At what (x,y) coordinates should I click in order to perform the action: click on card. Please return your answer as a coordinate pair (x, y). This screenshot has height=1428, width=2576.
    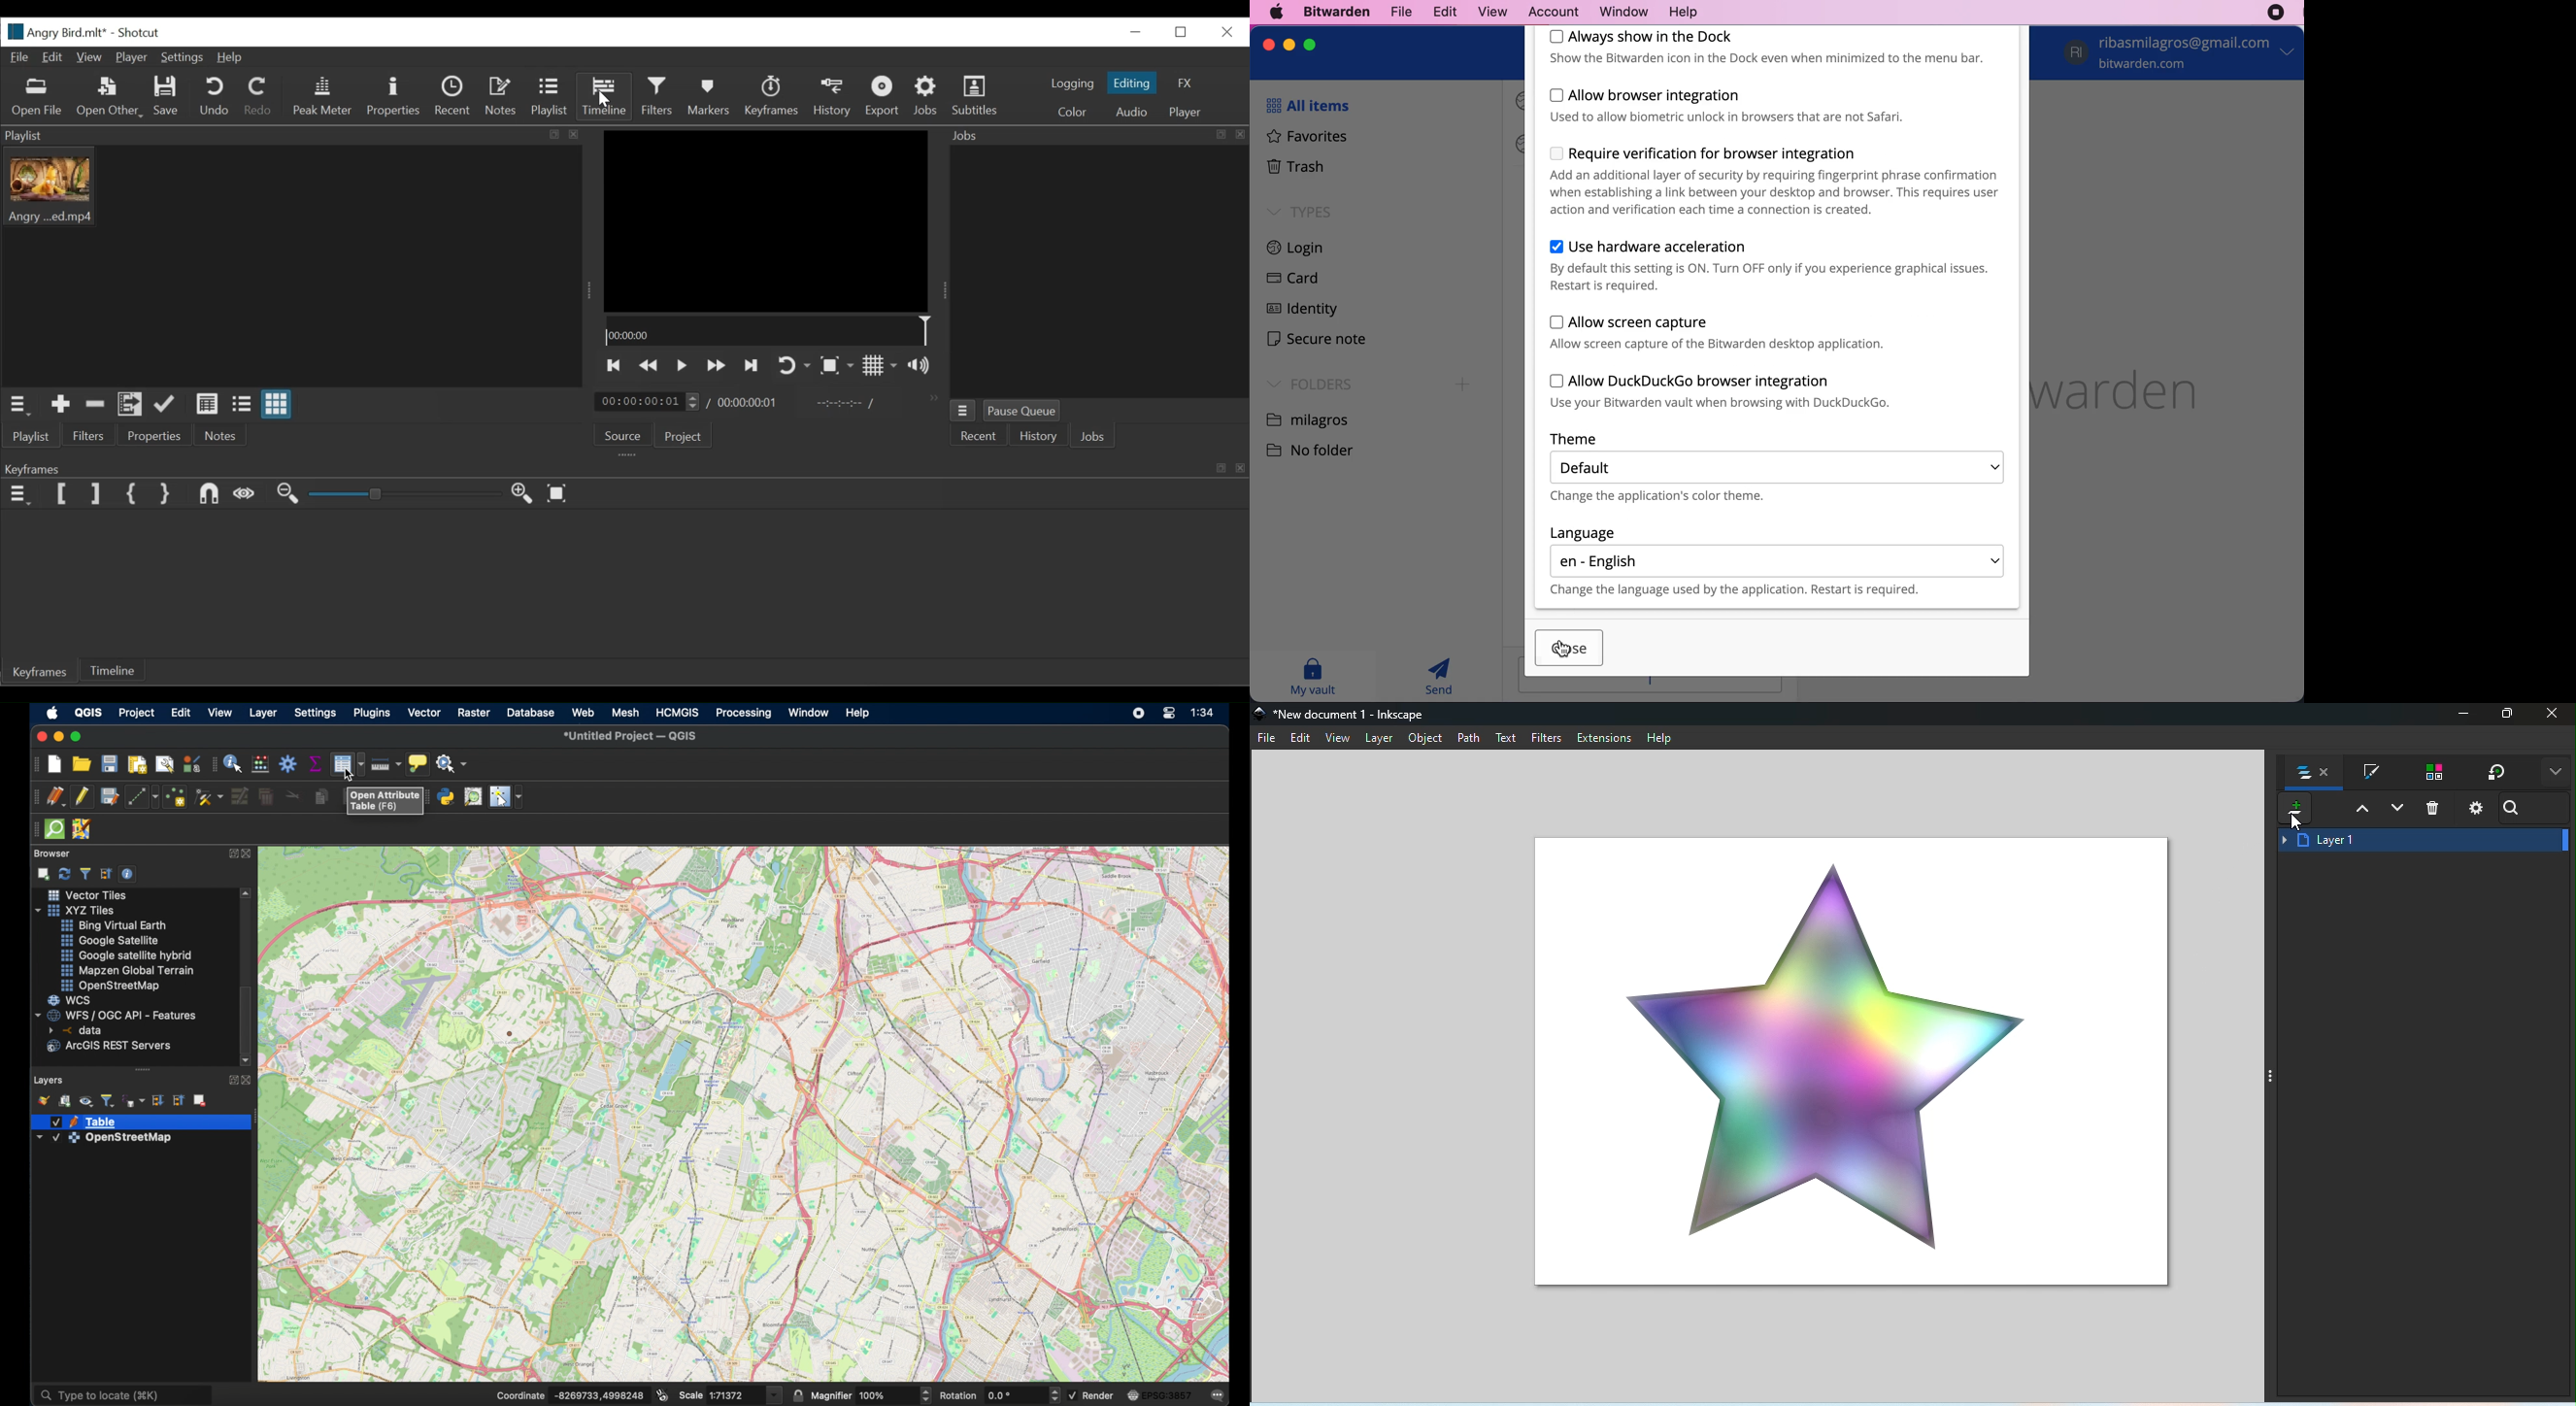
    Looking at the image, I should click on (1289, 280).